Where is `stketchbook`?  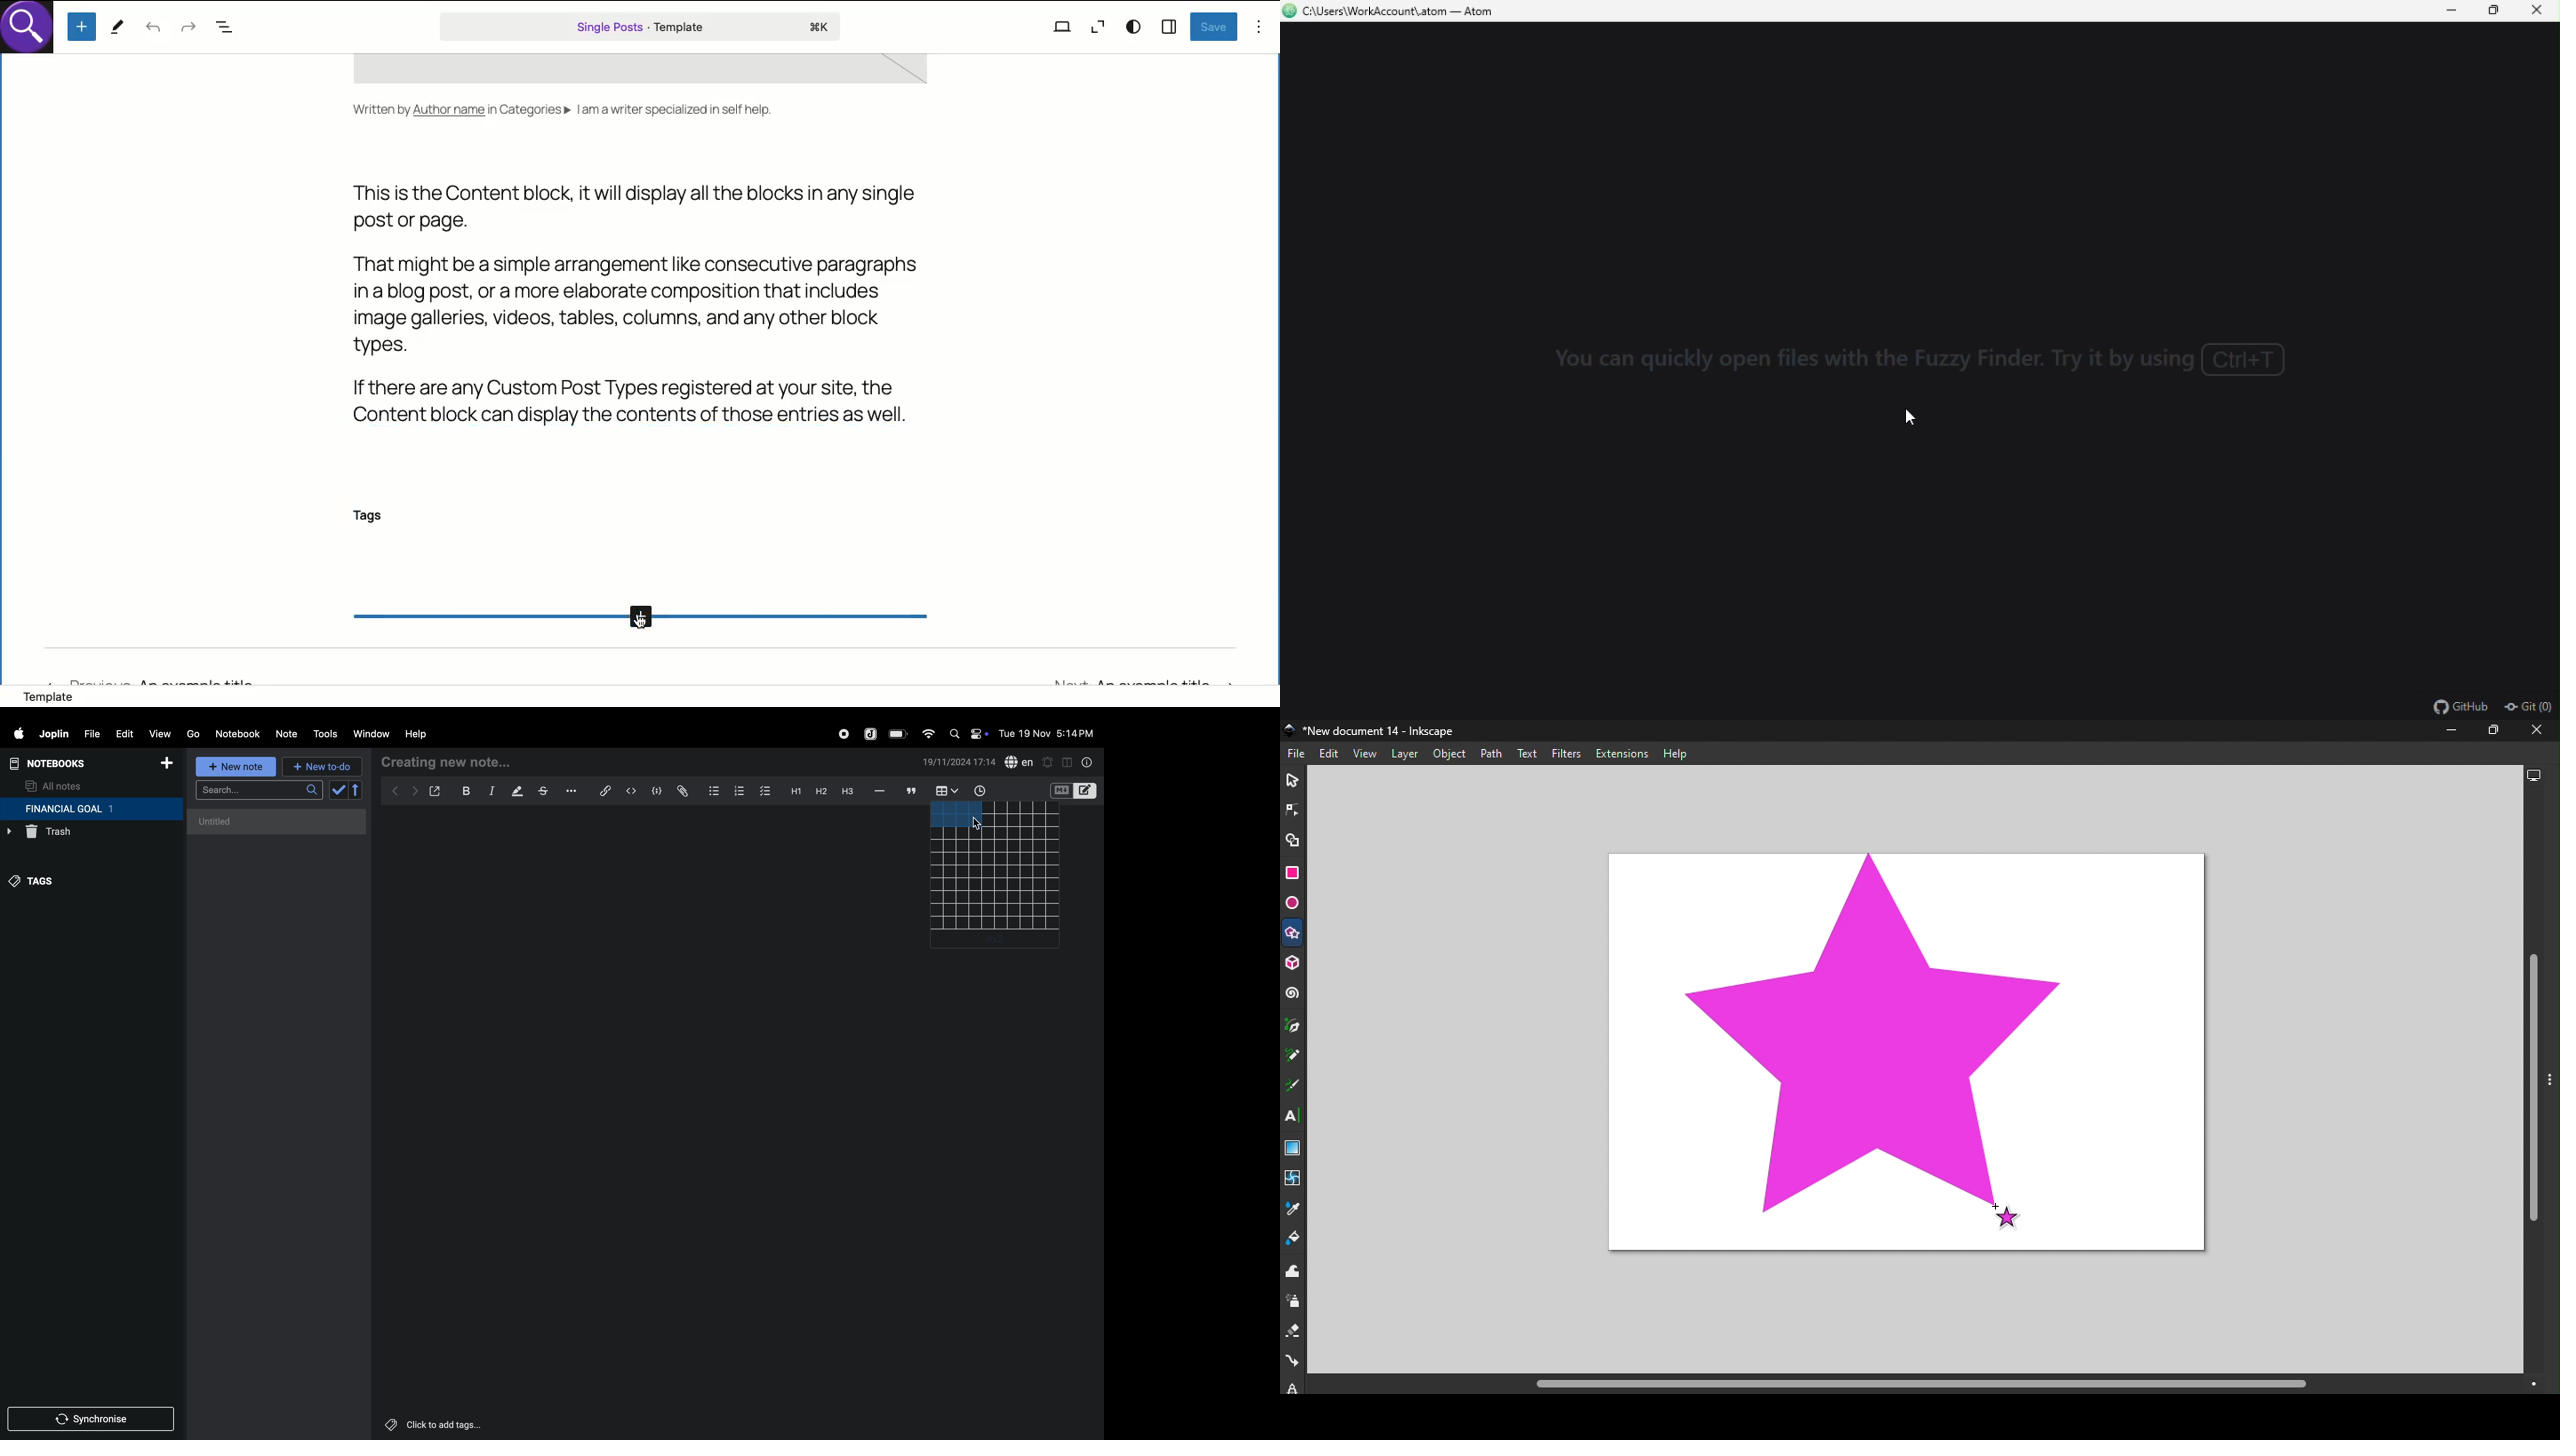
stketchbook is located at coordinates (544, 793).